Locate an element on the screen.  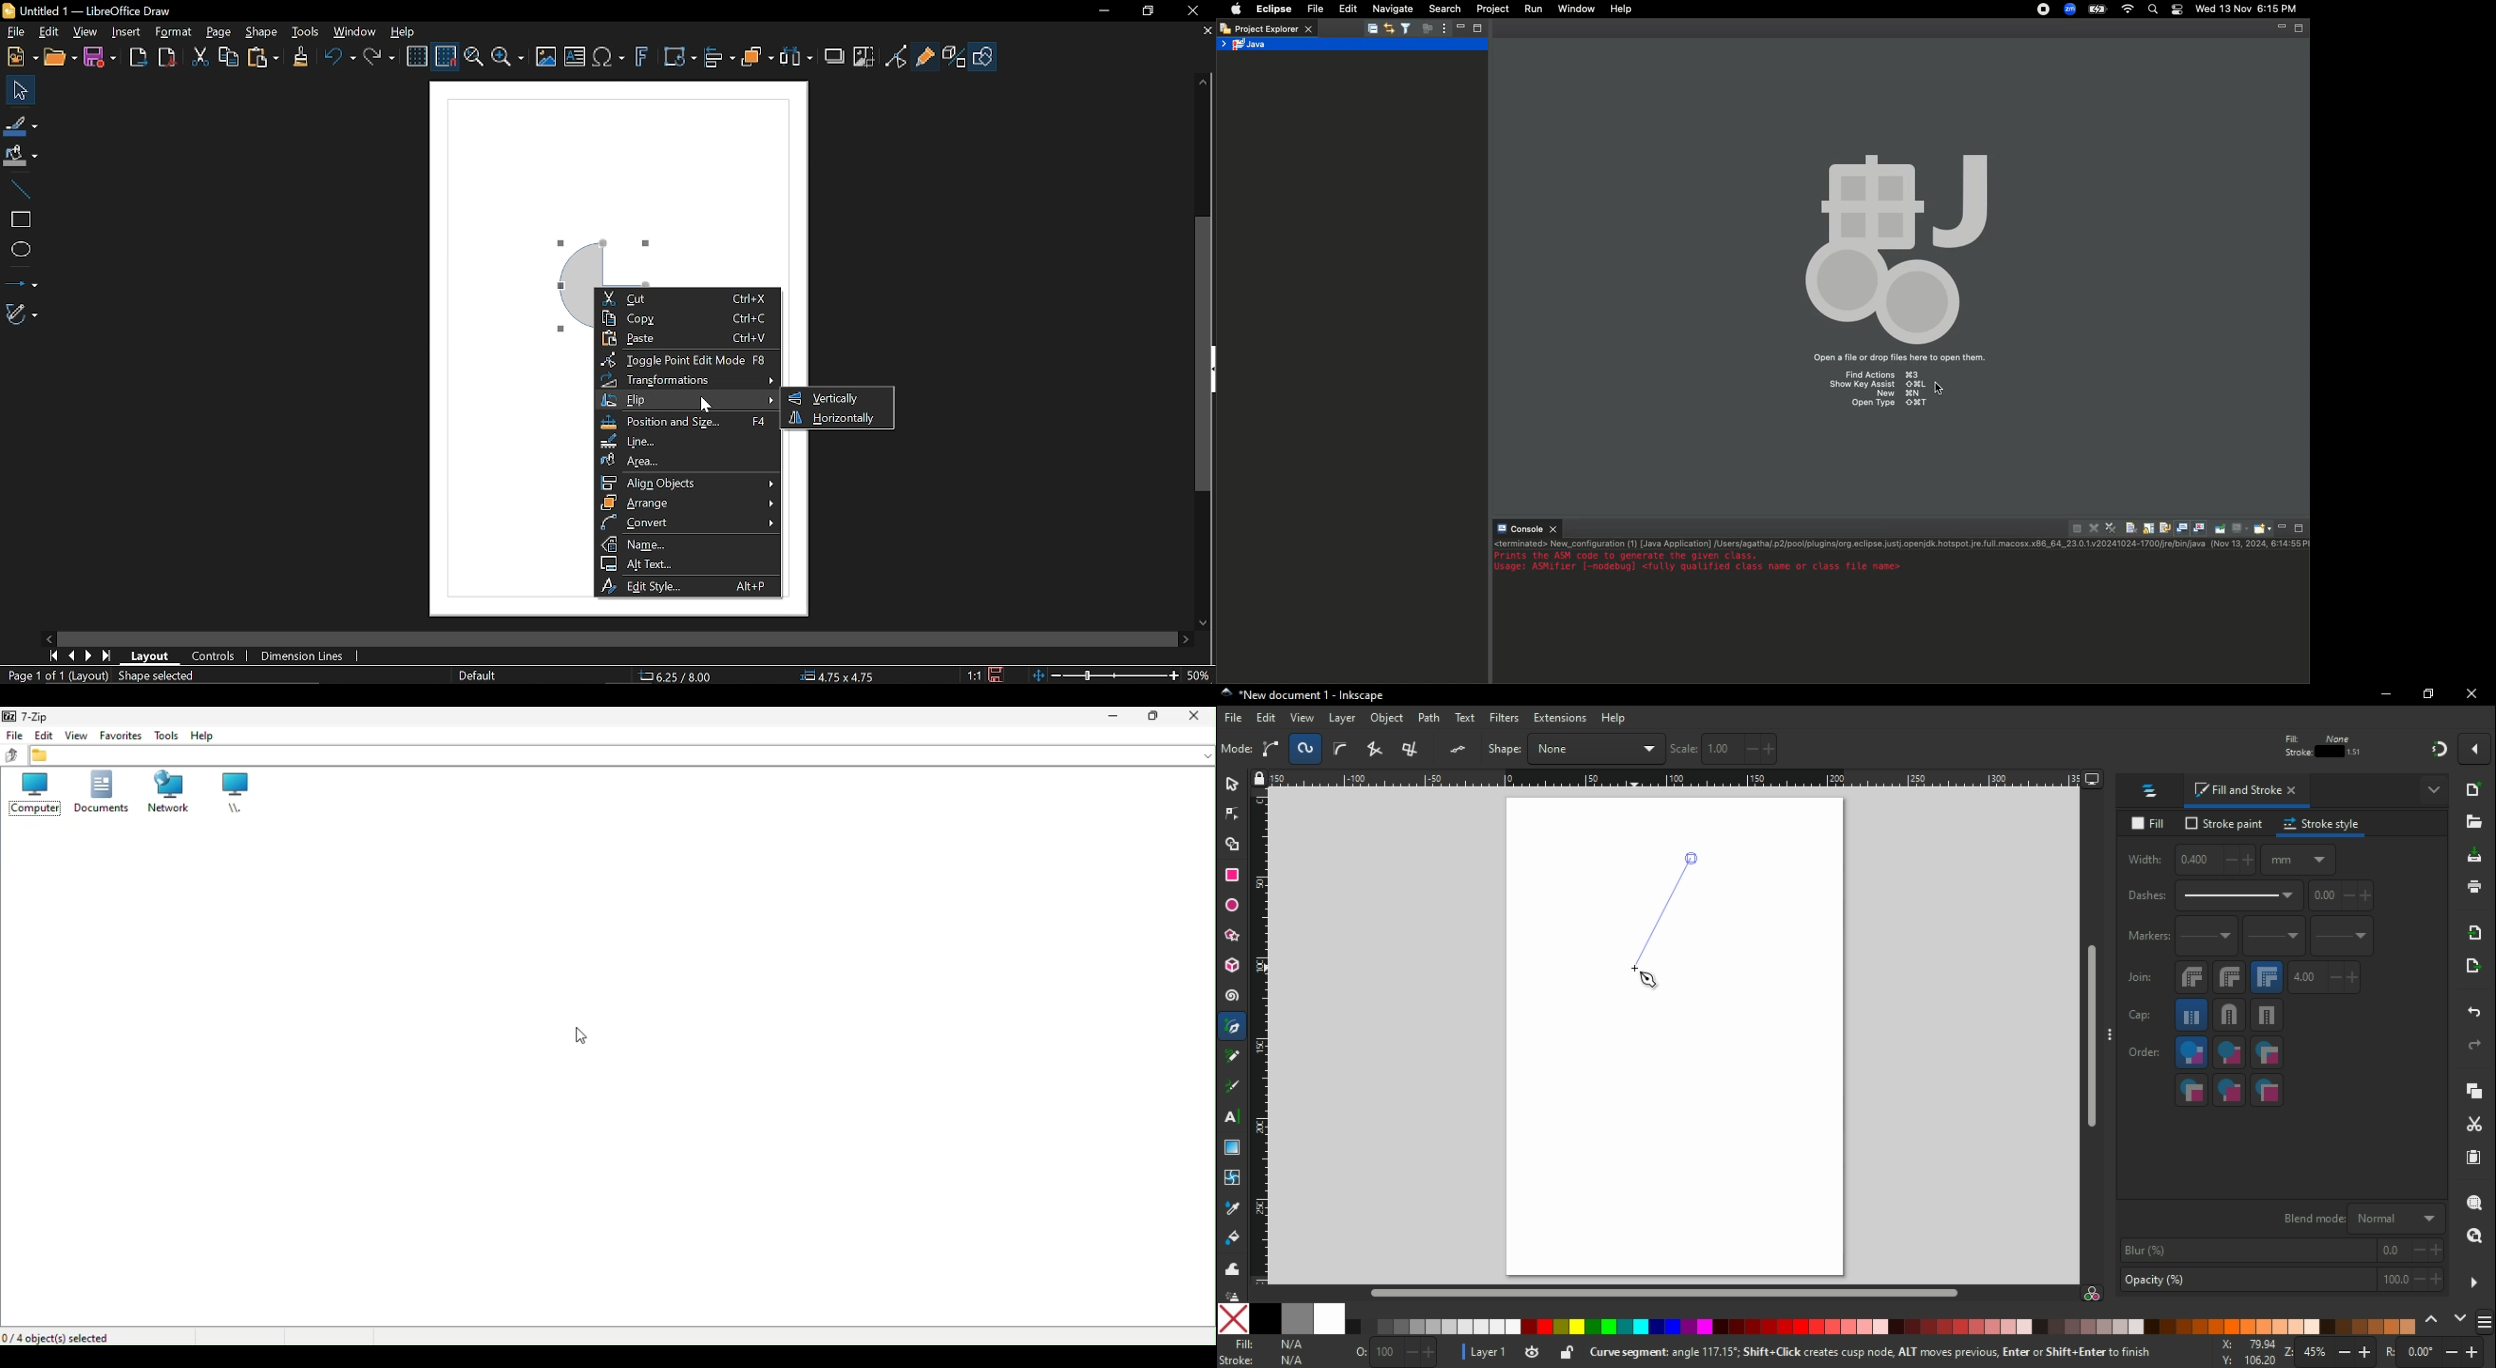
icon and filename is located at coordinates (1300, 696).